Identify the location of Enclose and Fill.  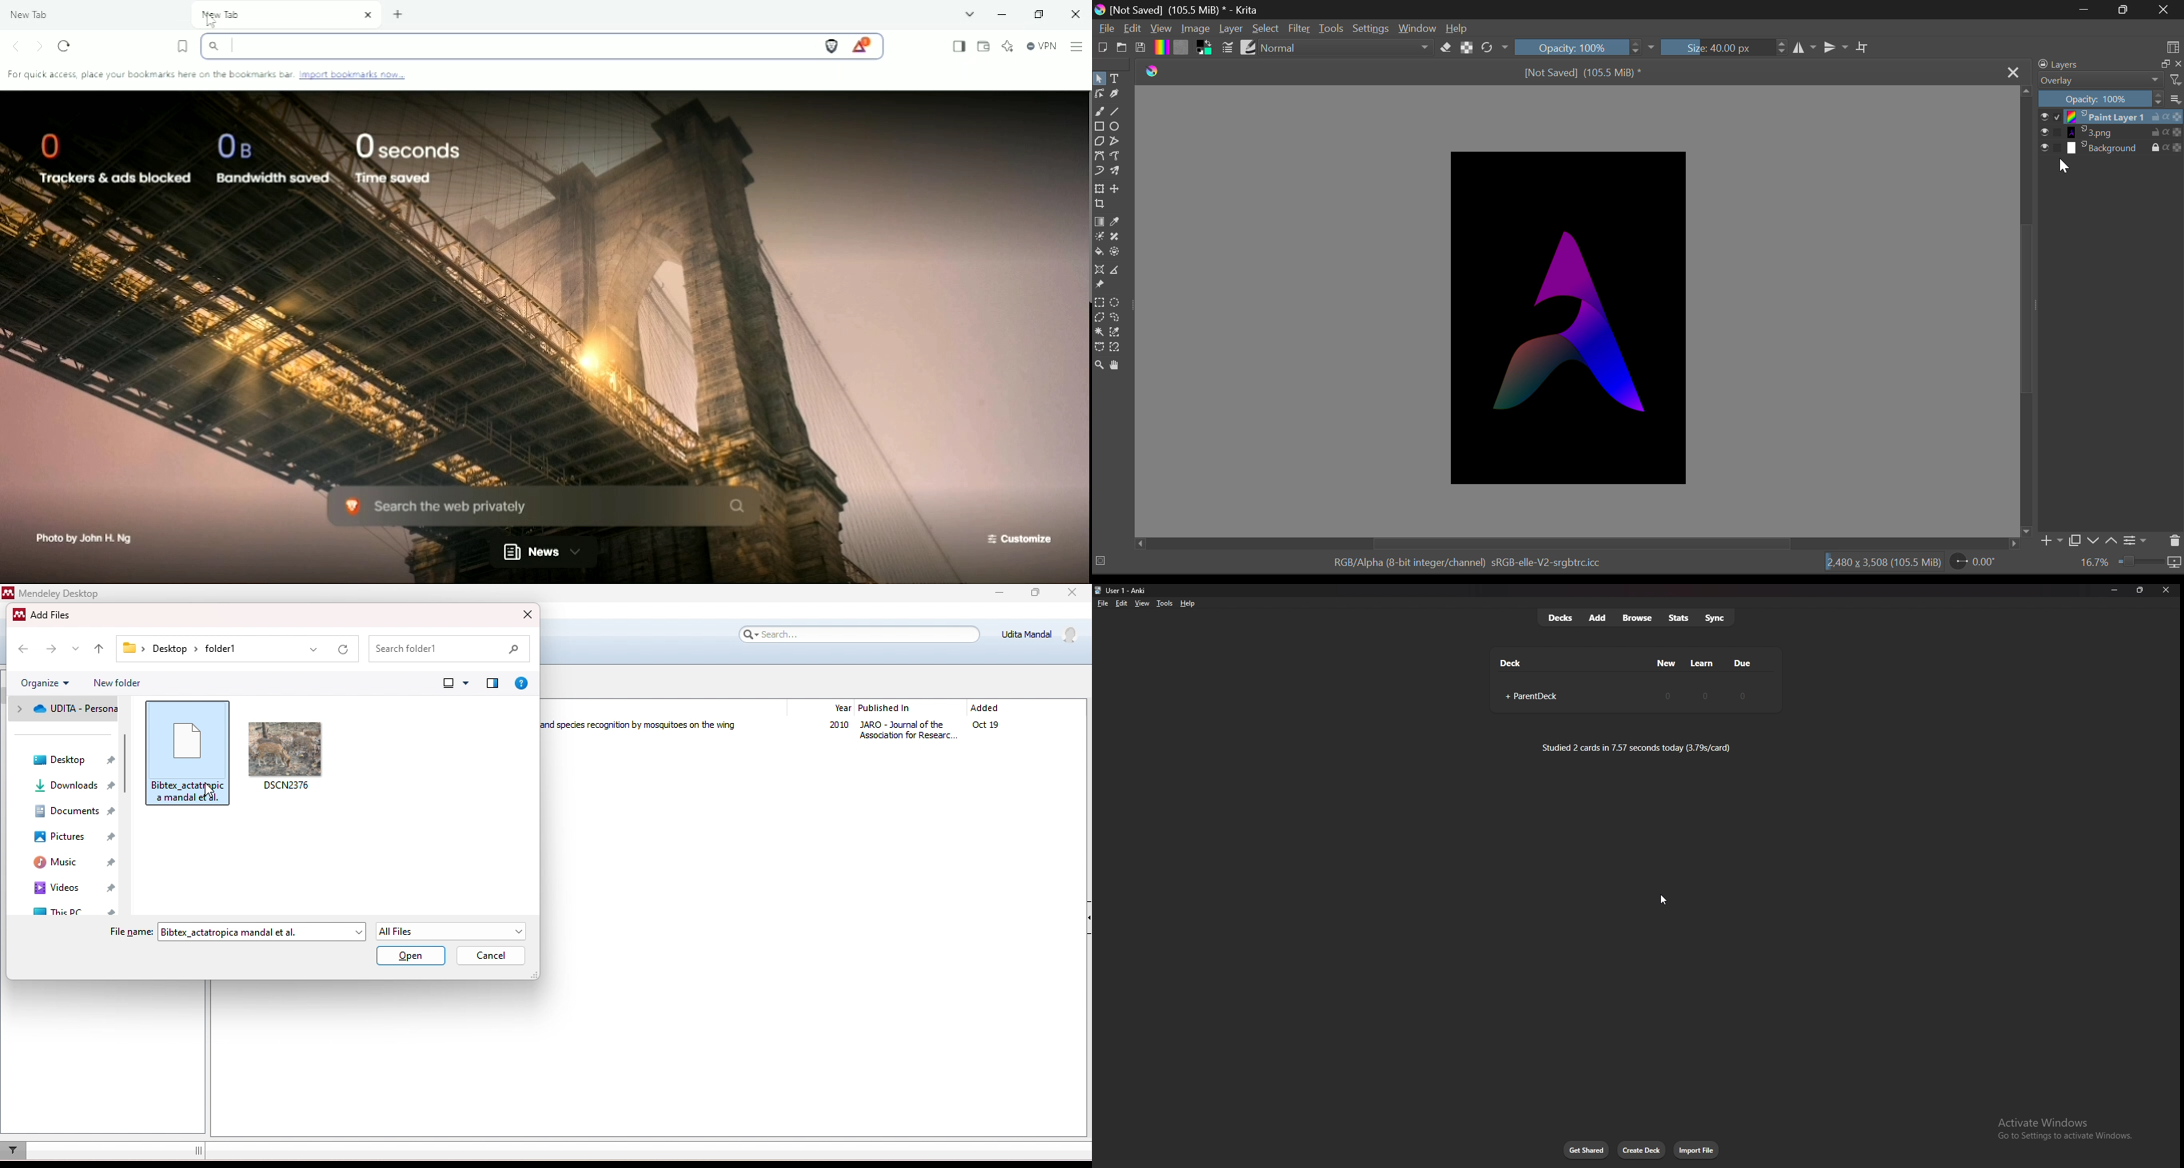
(1115, 251).